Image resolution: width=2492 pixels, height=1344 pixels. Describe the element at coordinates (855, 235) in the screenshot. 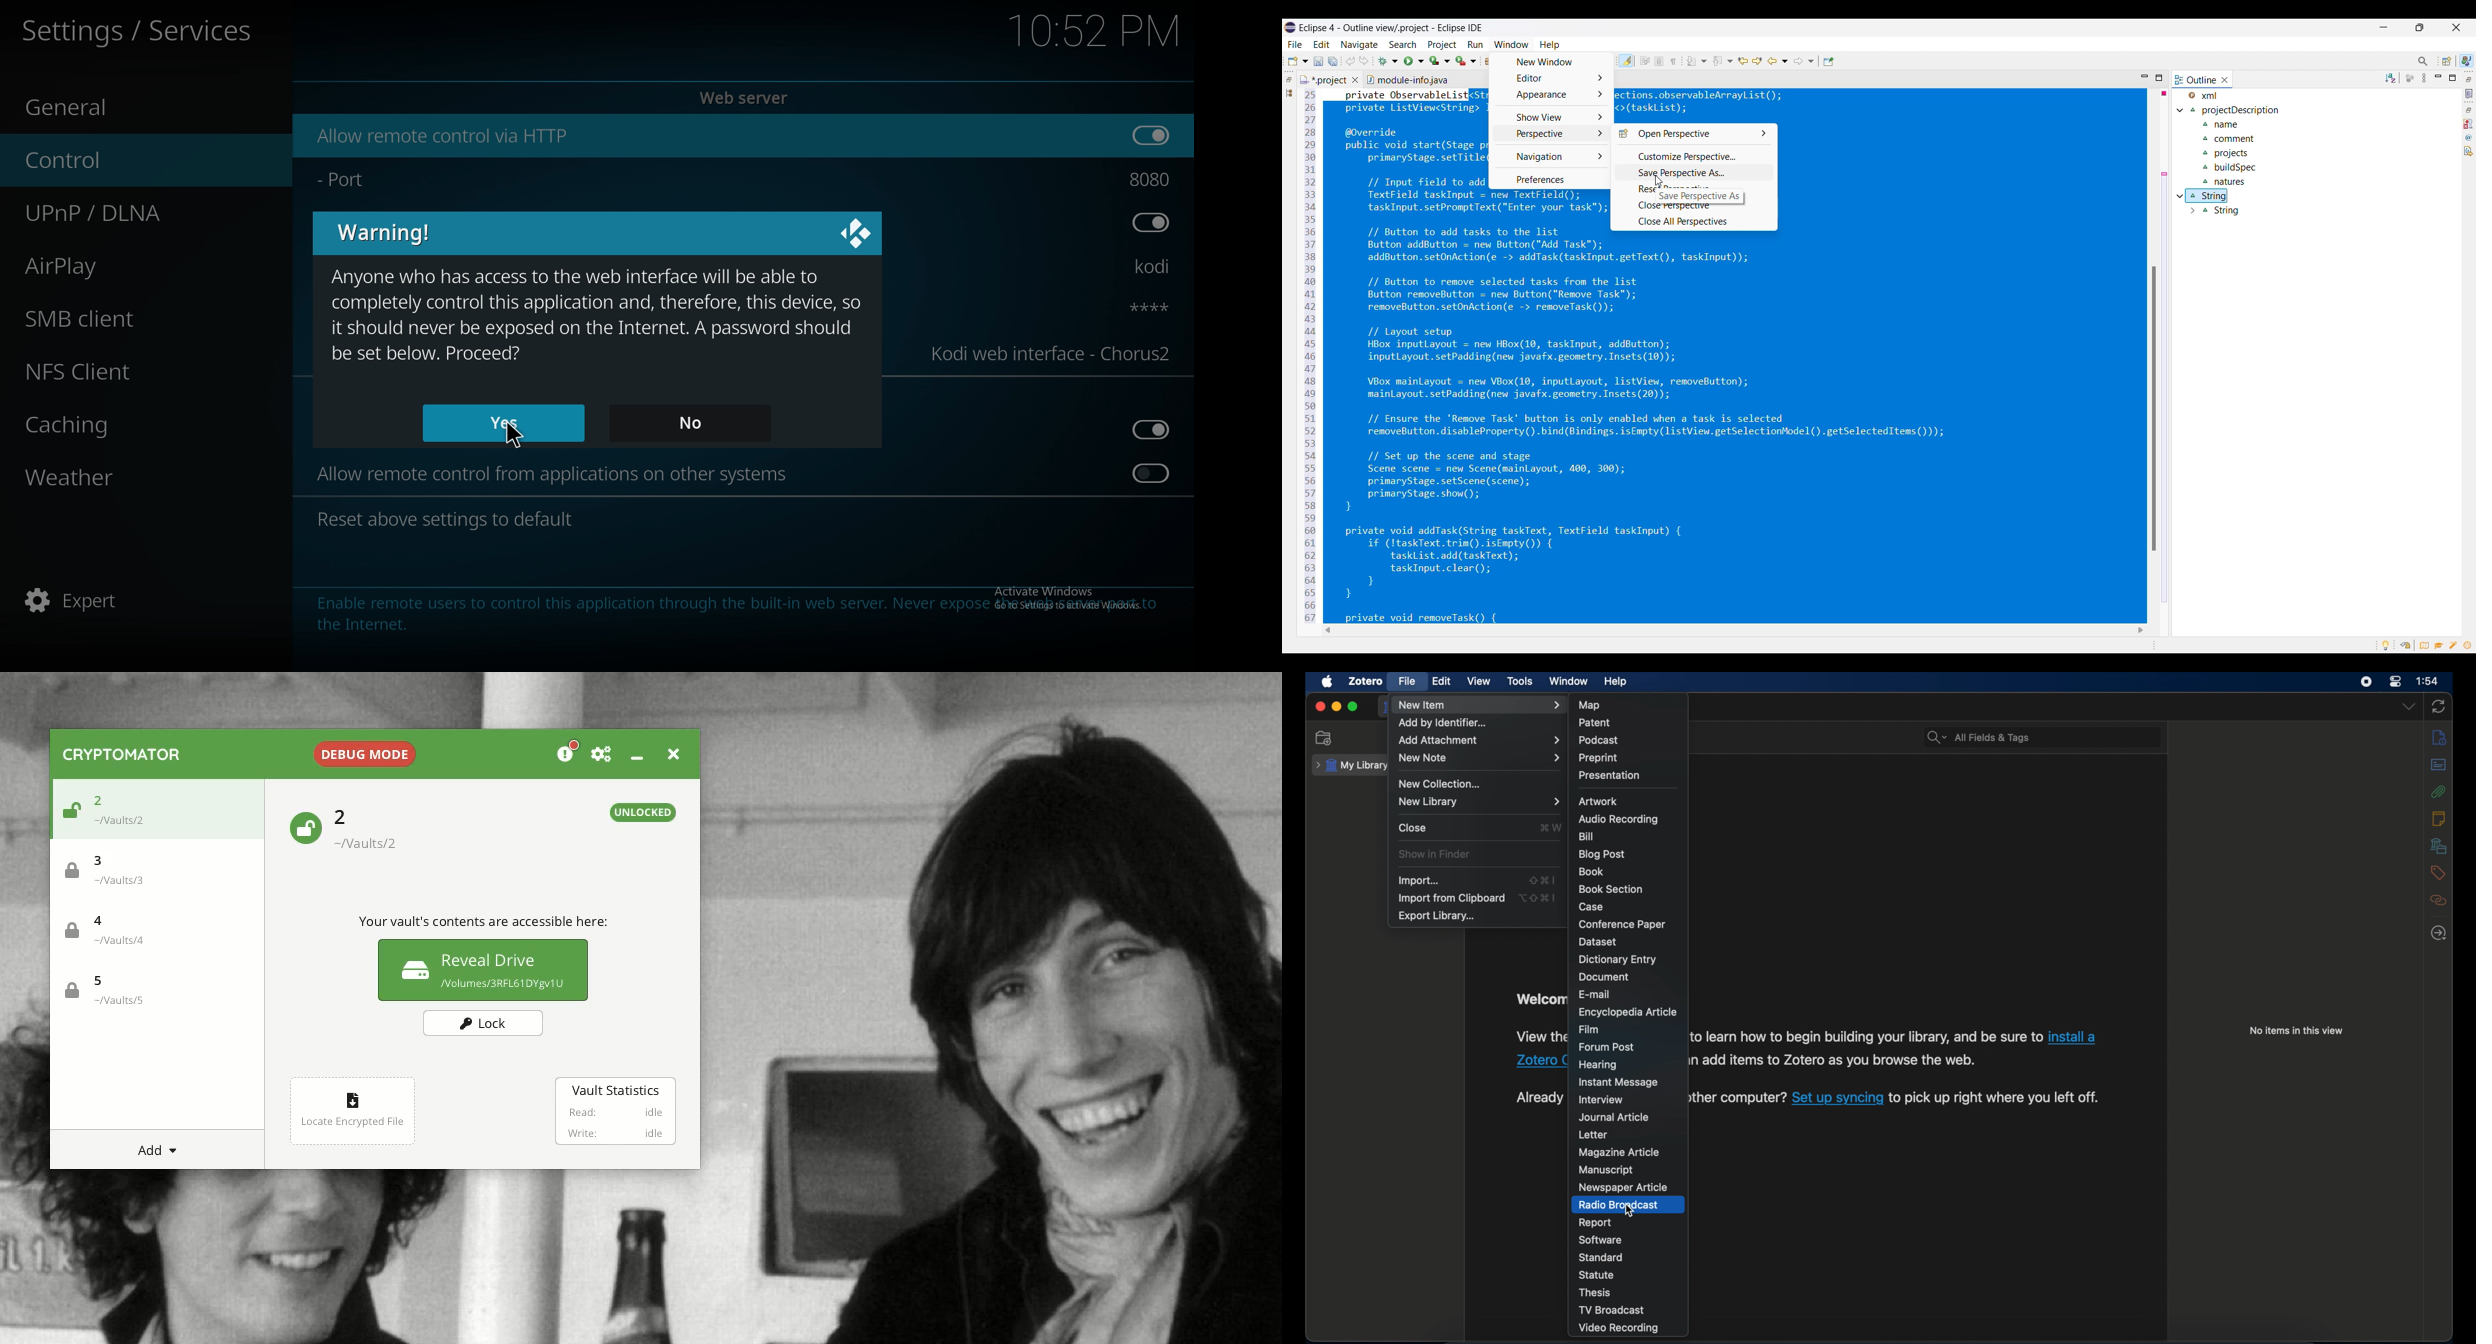

I see `close` at that location.